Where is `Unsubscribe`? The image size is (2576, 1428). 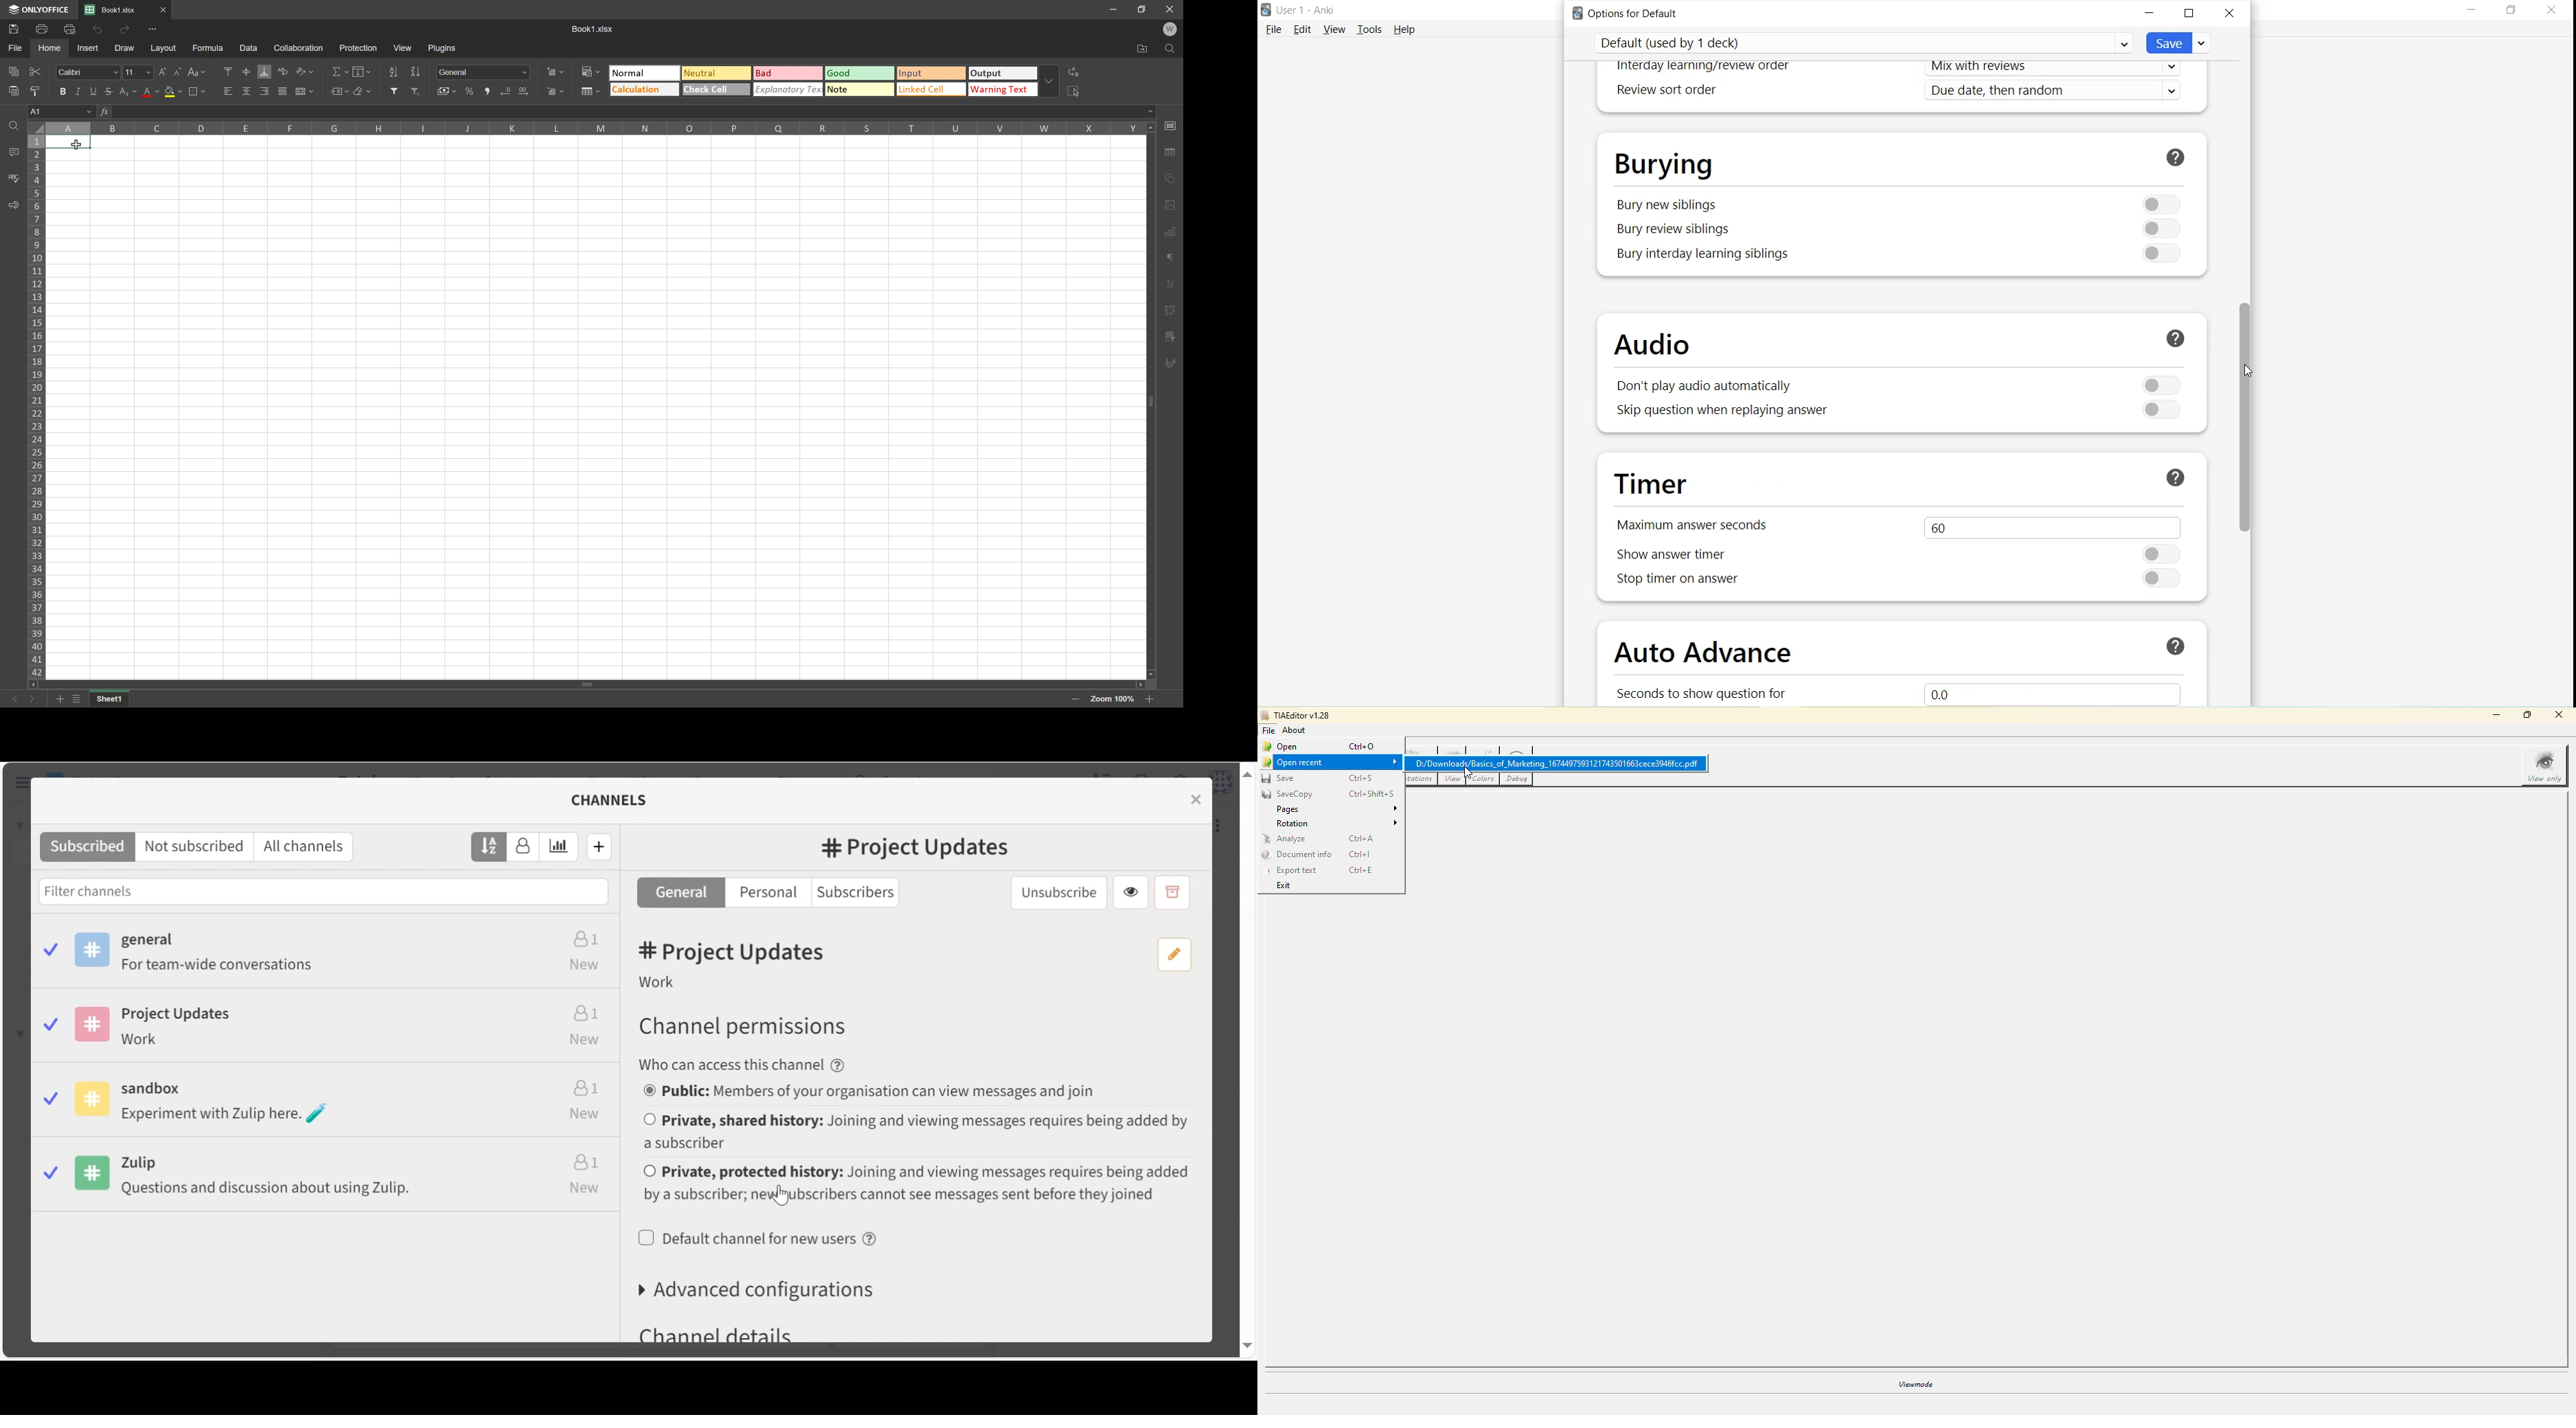
Unsubscribe is located at coordinates (1068, 892).